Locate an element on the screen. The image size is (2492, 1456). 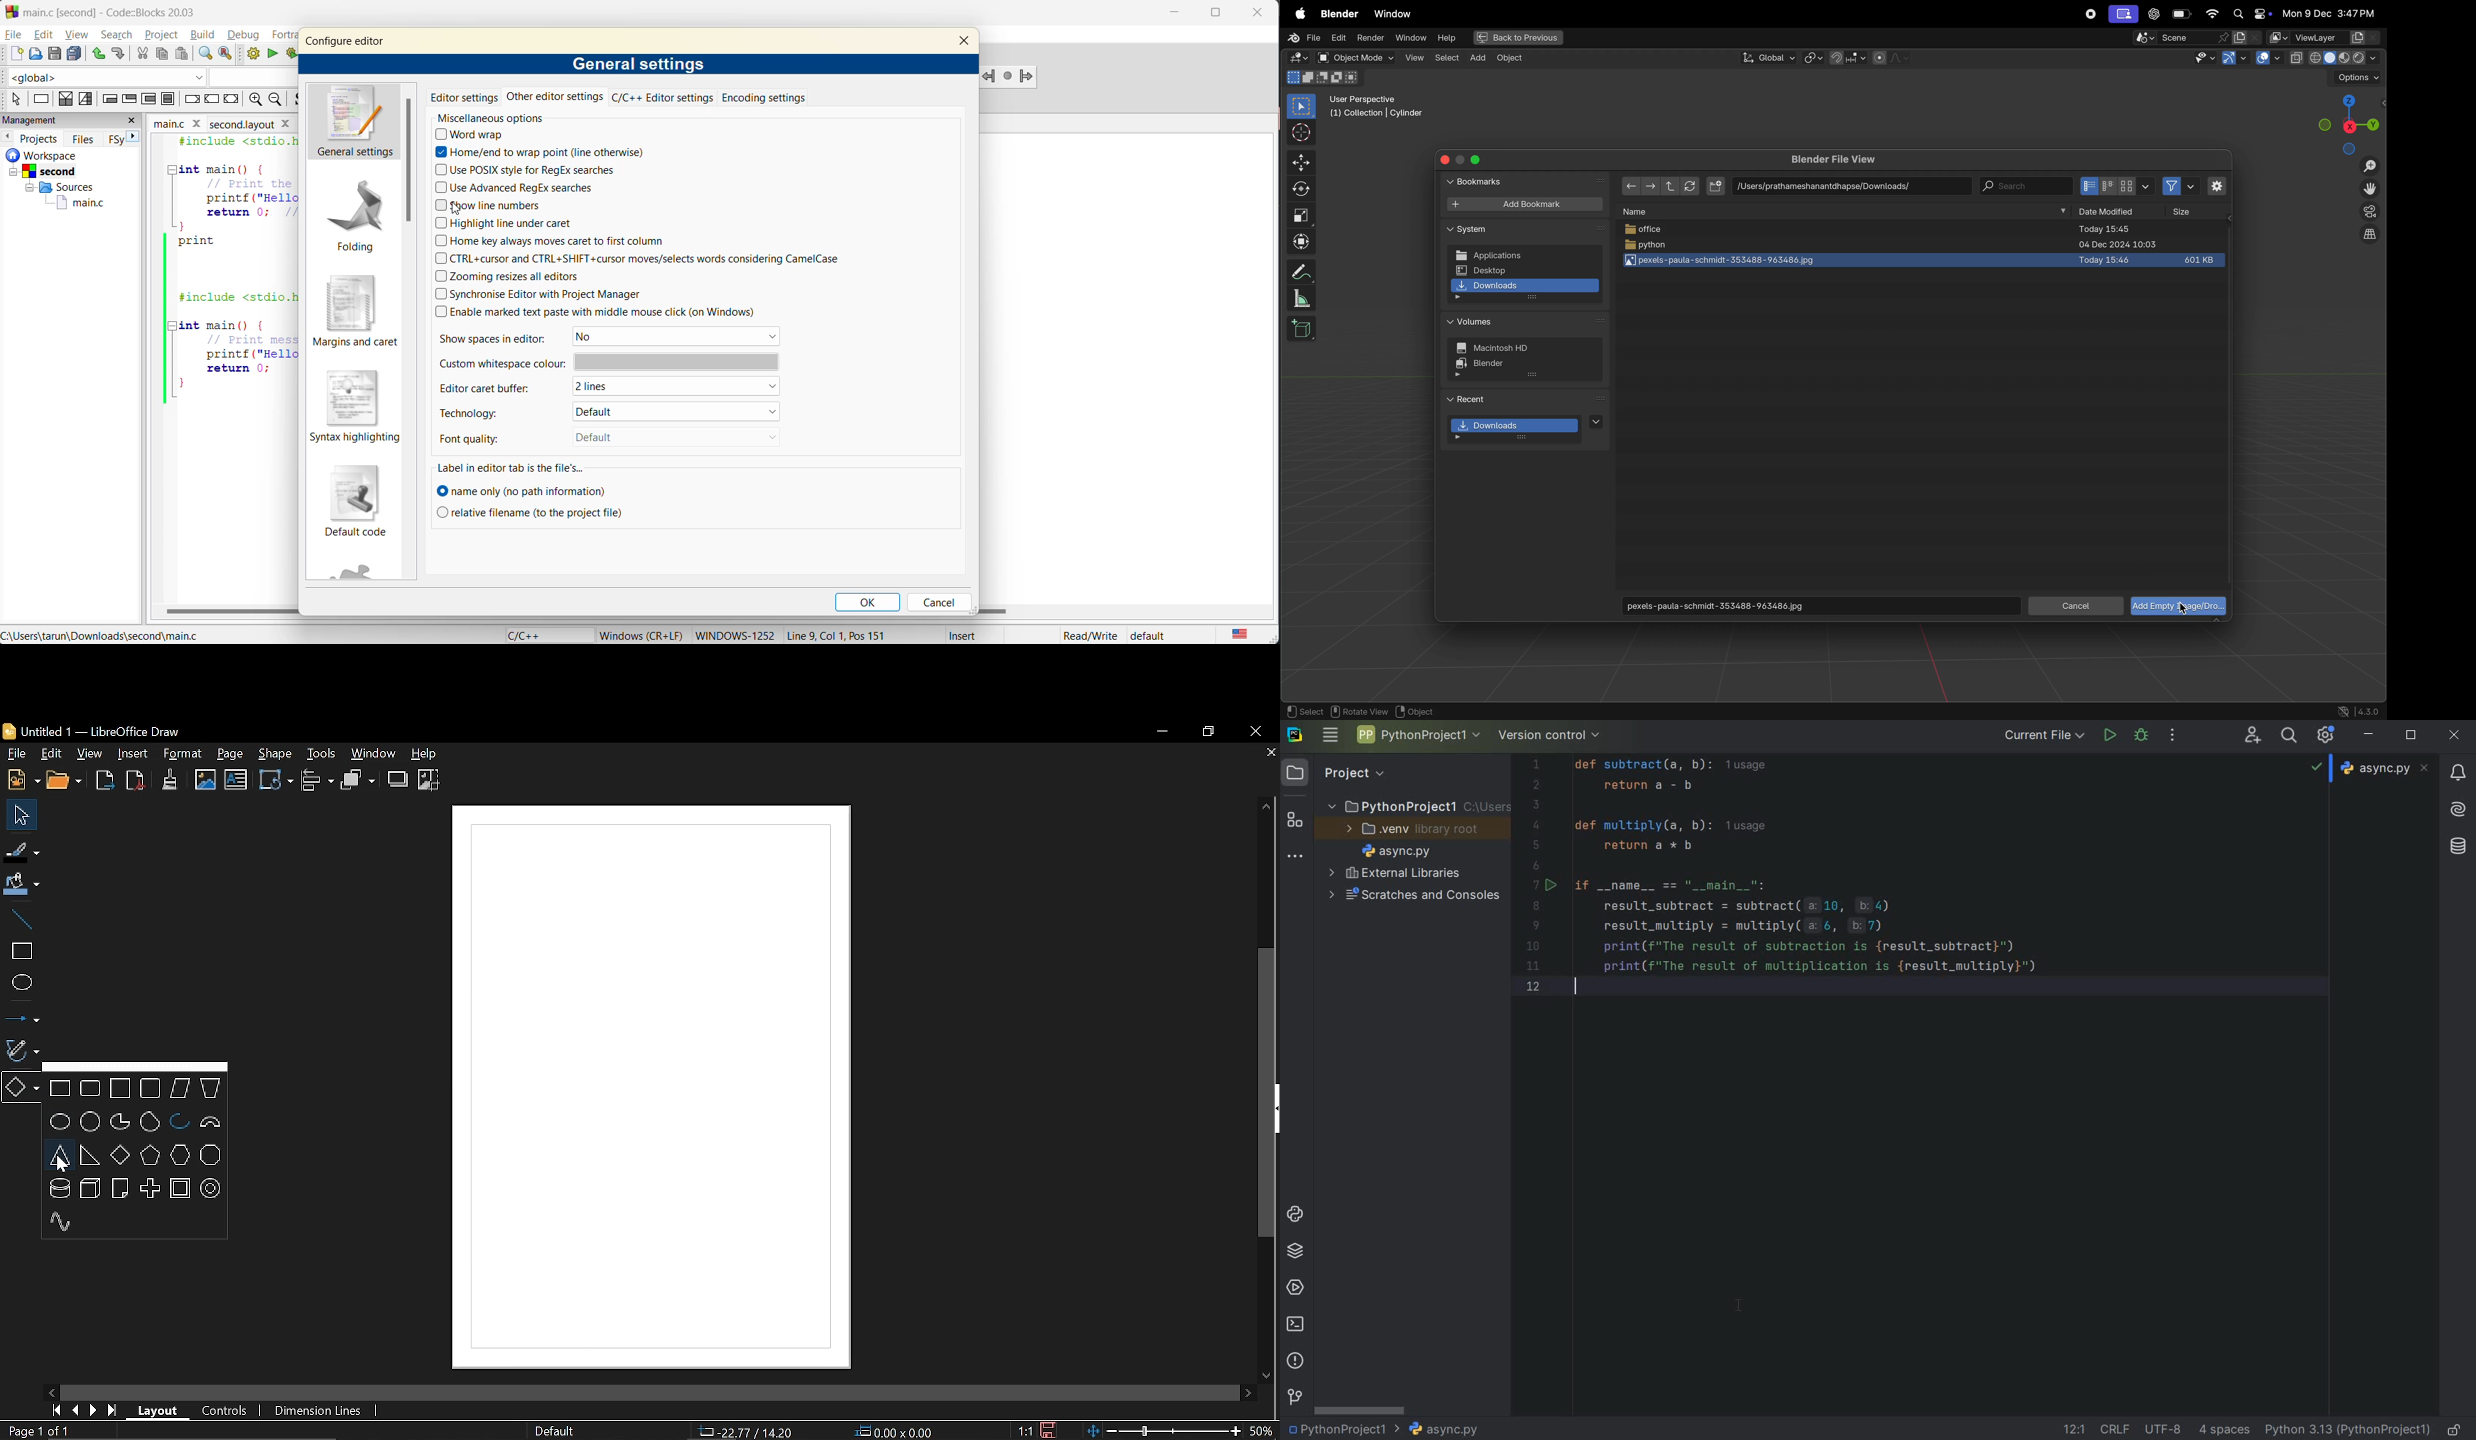
margins and caret is located at coordinates (357, 312).